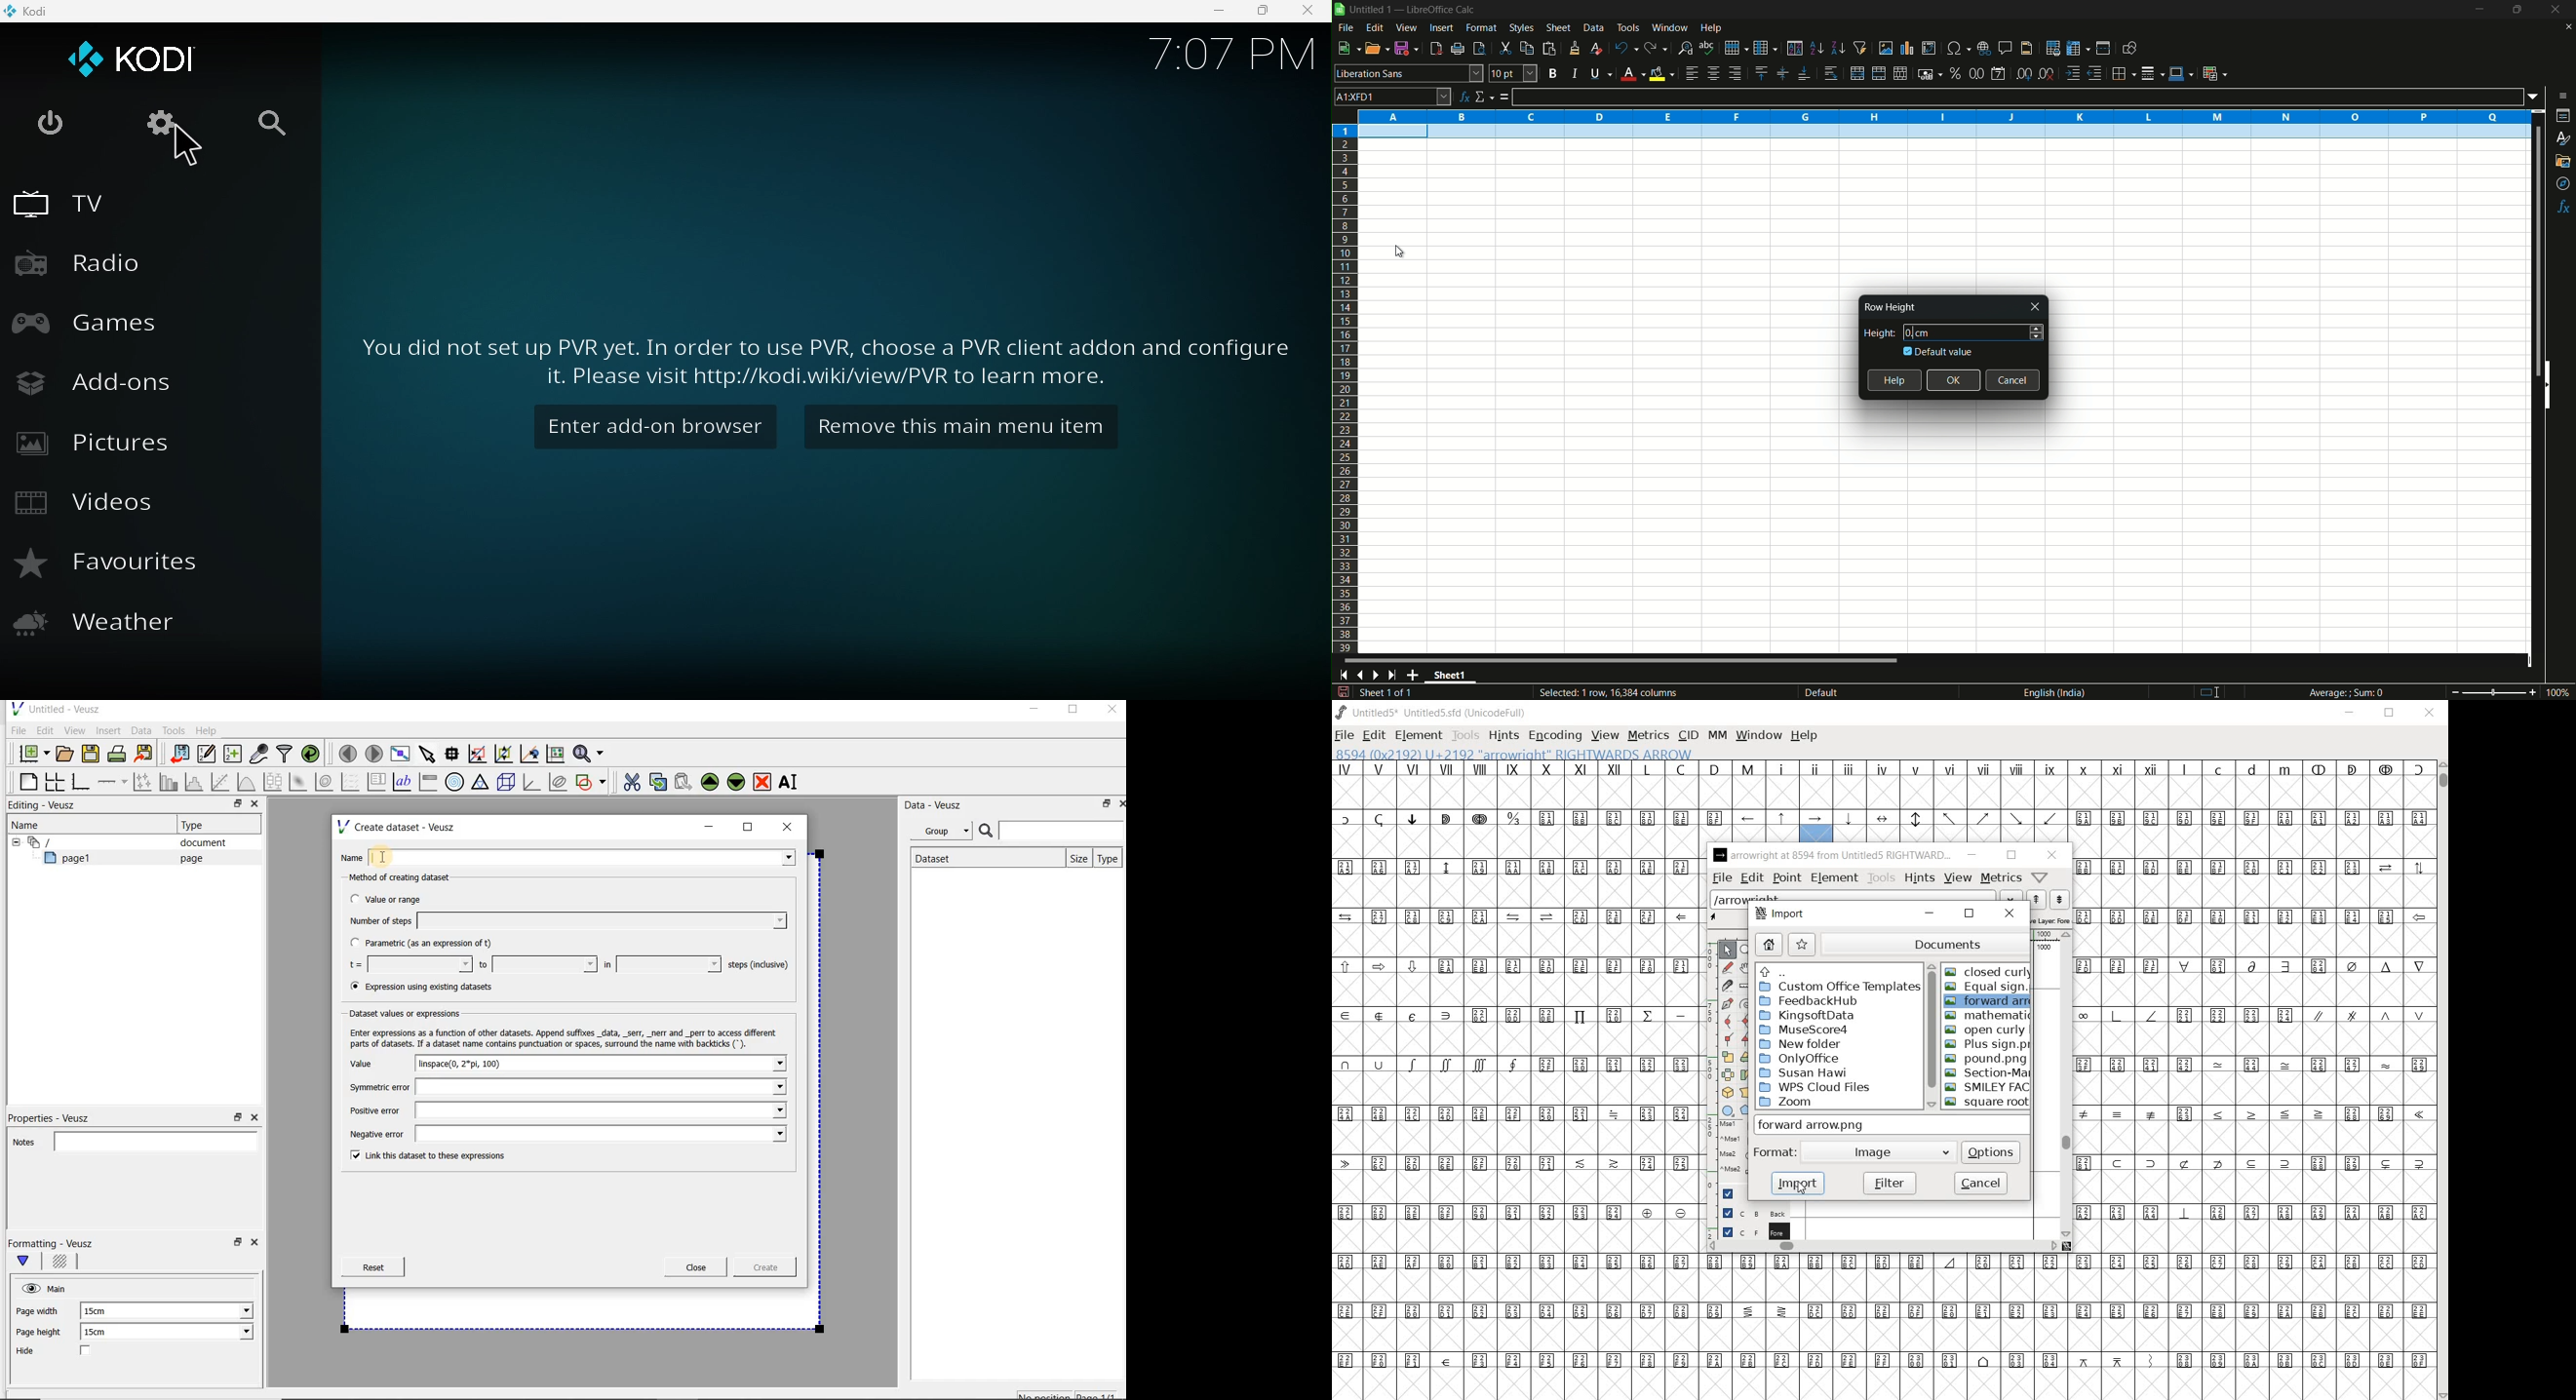 The width and height of the screenshot is (2576, 1400). What do you see at coordinates (1407, 28) in the screenshot?
I see `view menu` at bounding box center [1407, 28].